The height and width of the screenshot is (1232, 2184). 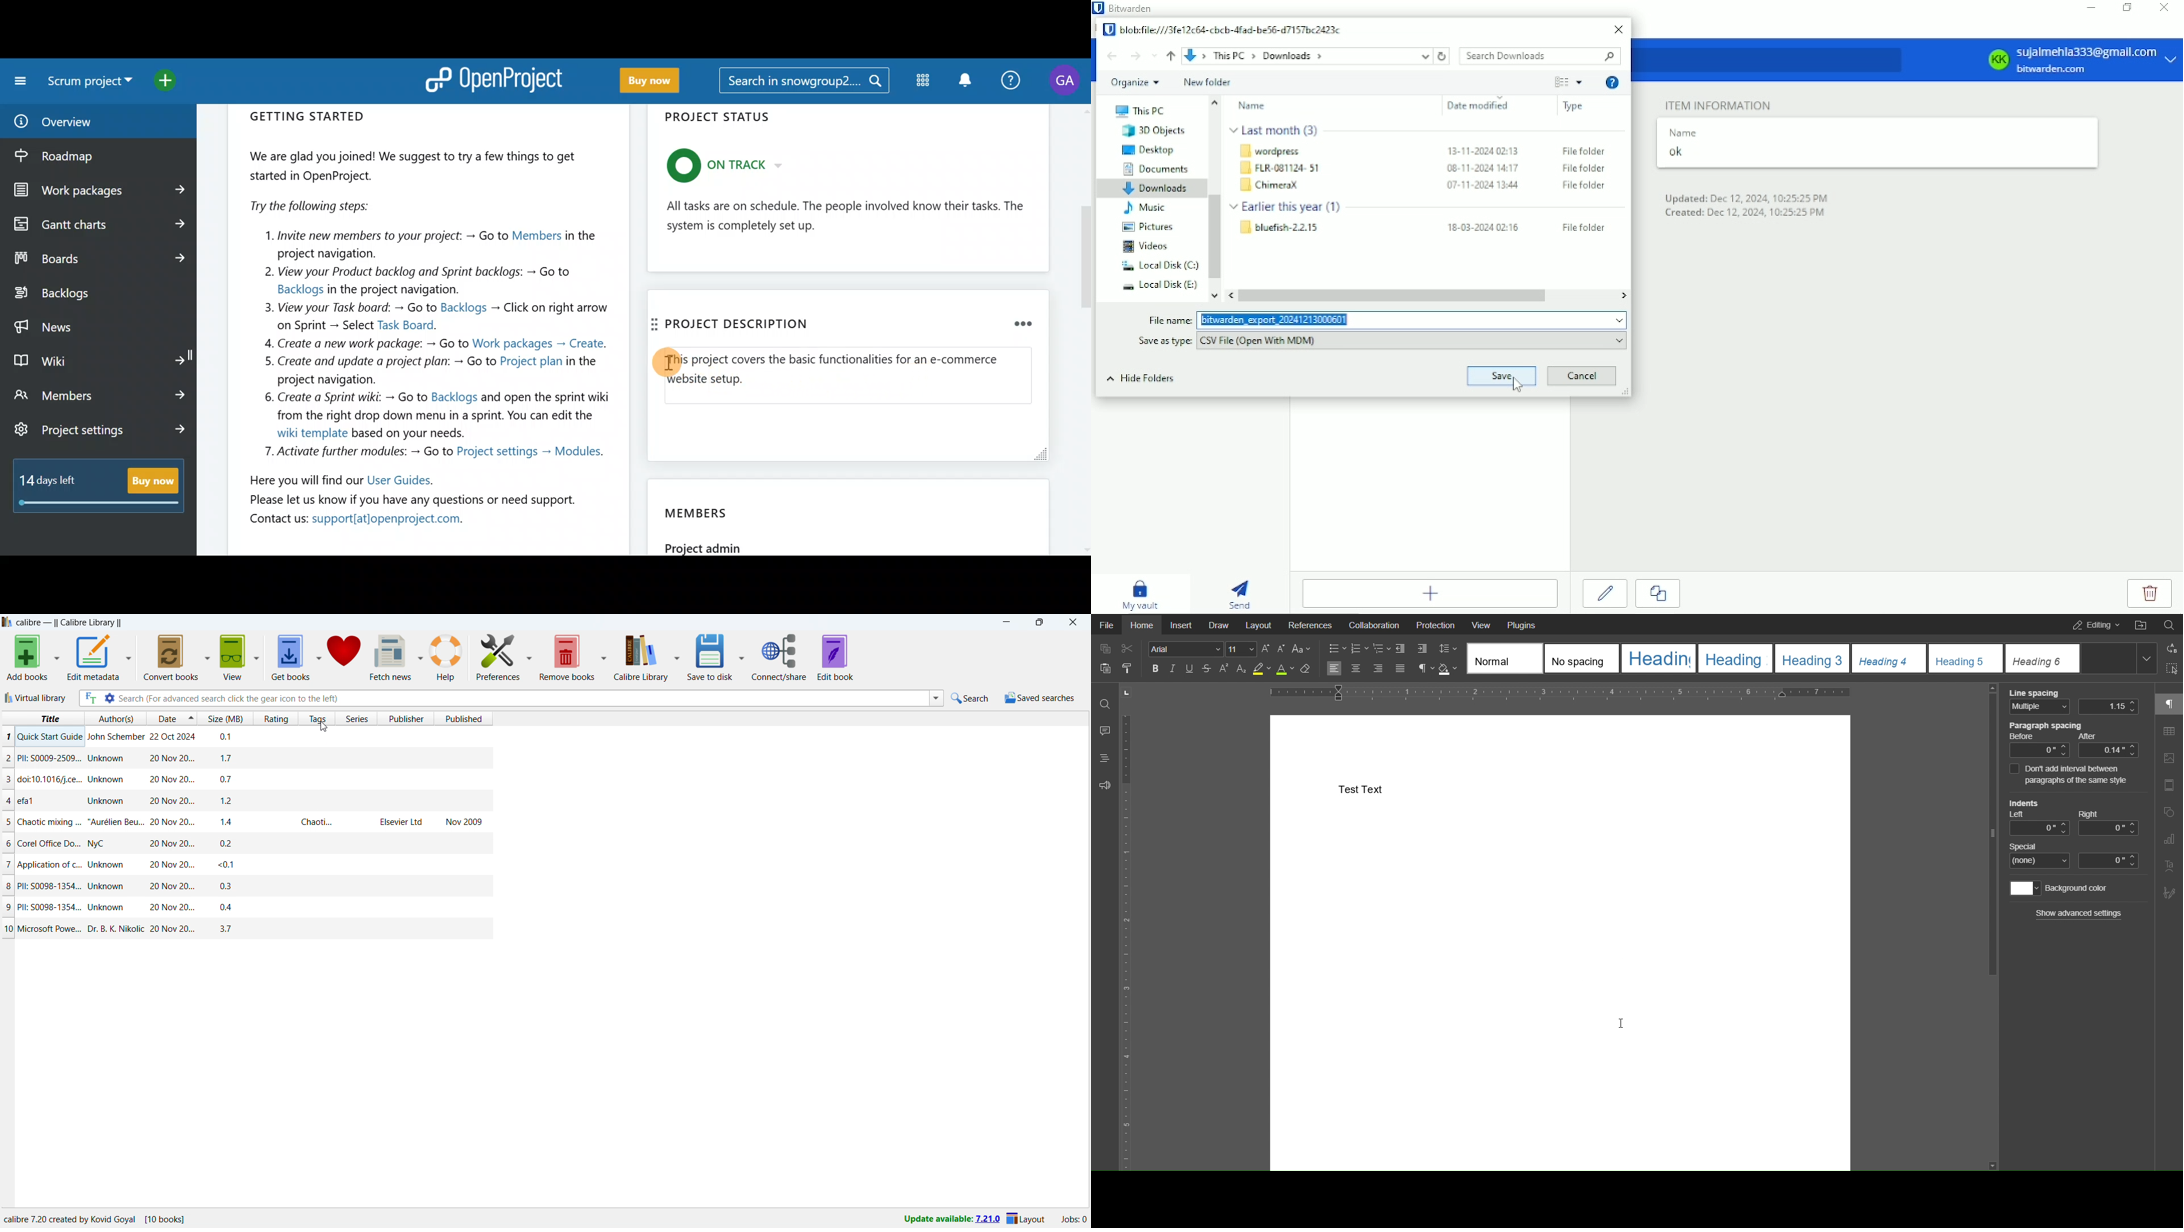 I want to click on Centre Align, so click(x=1357, y=669).